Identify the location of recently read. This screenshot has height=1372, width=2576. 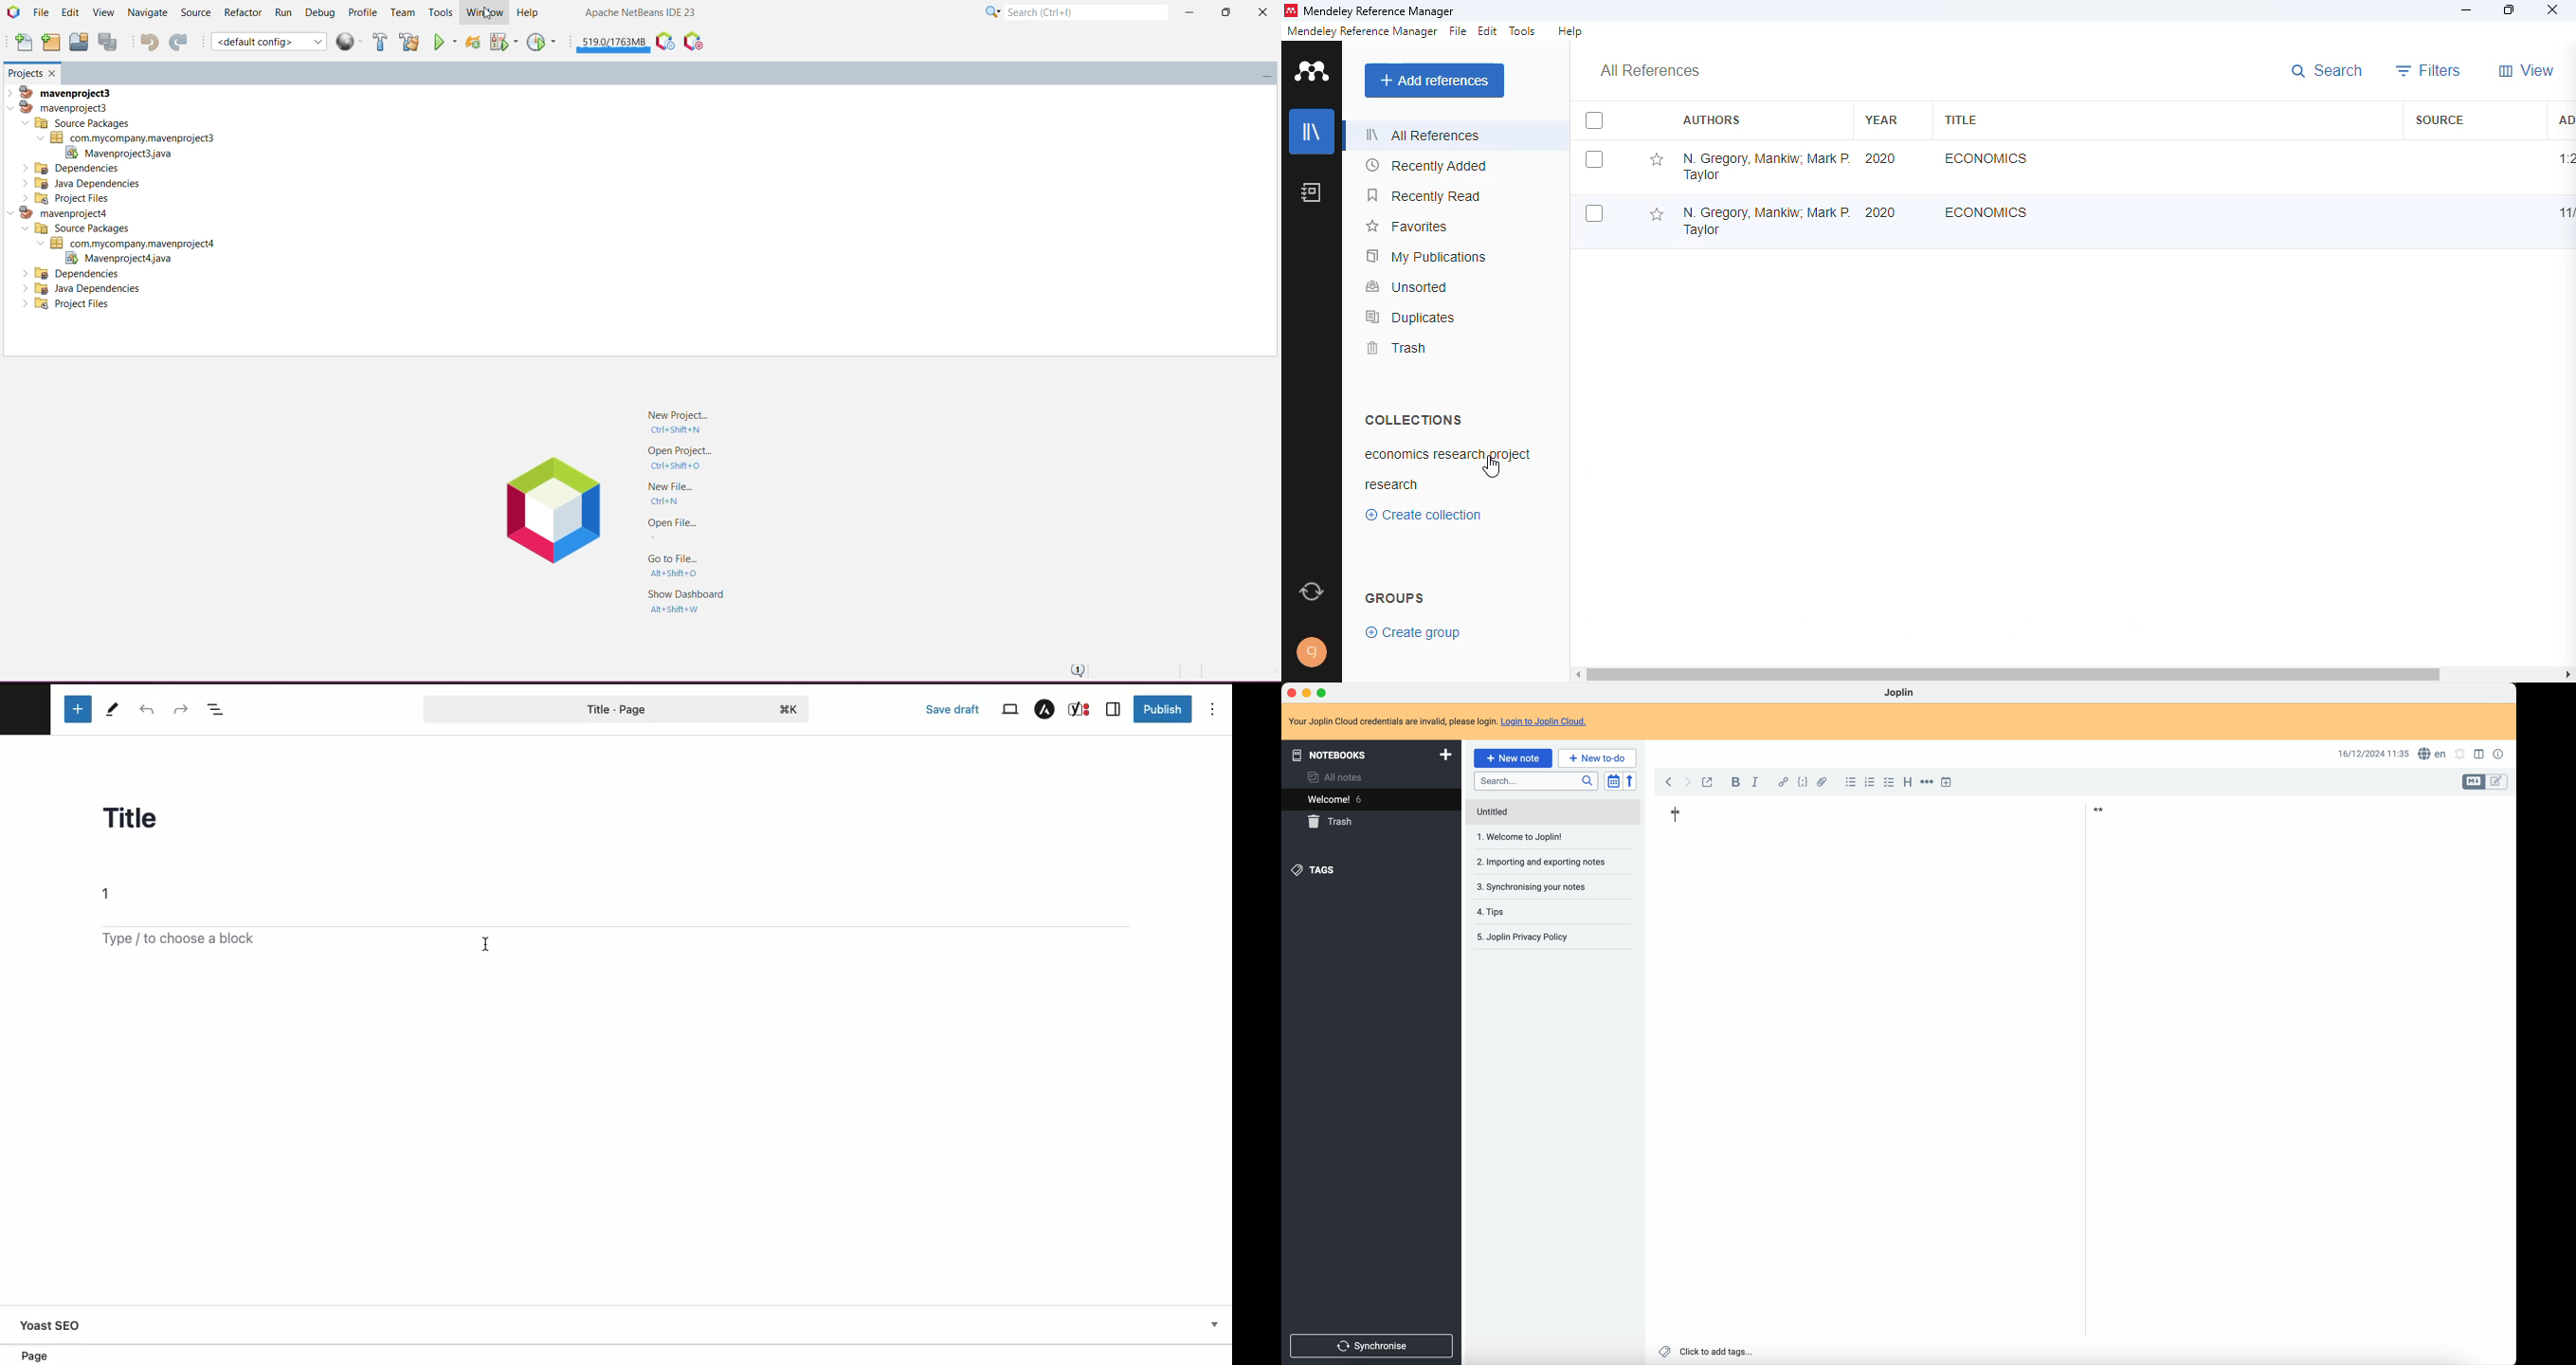
(1425, 195).